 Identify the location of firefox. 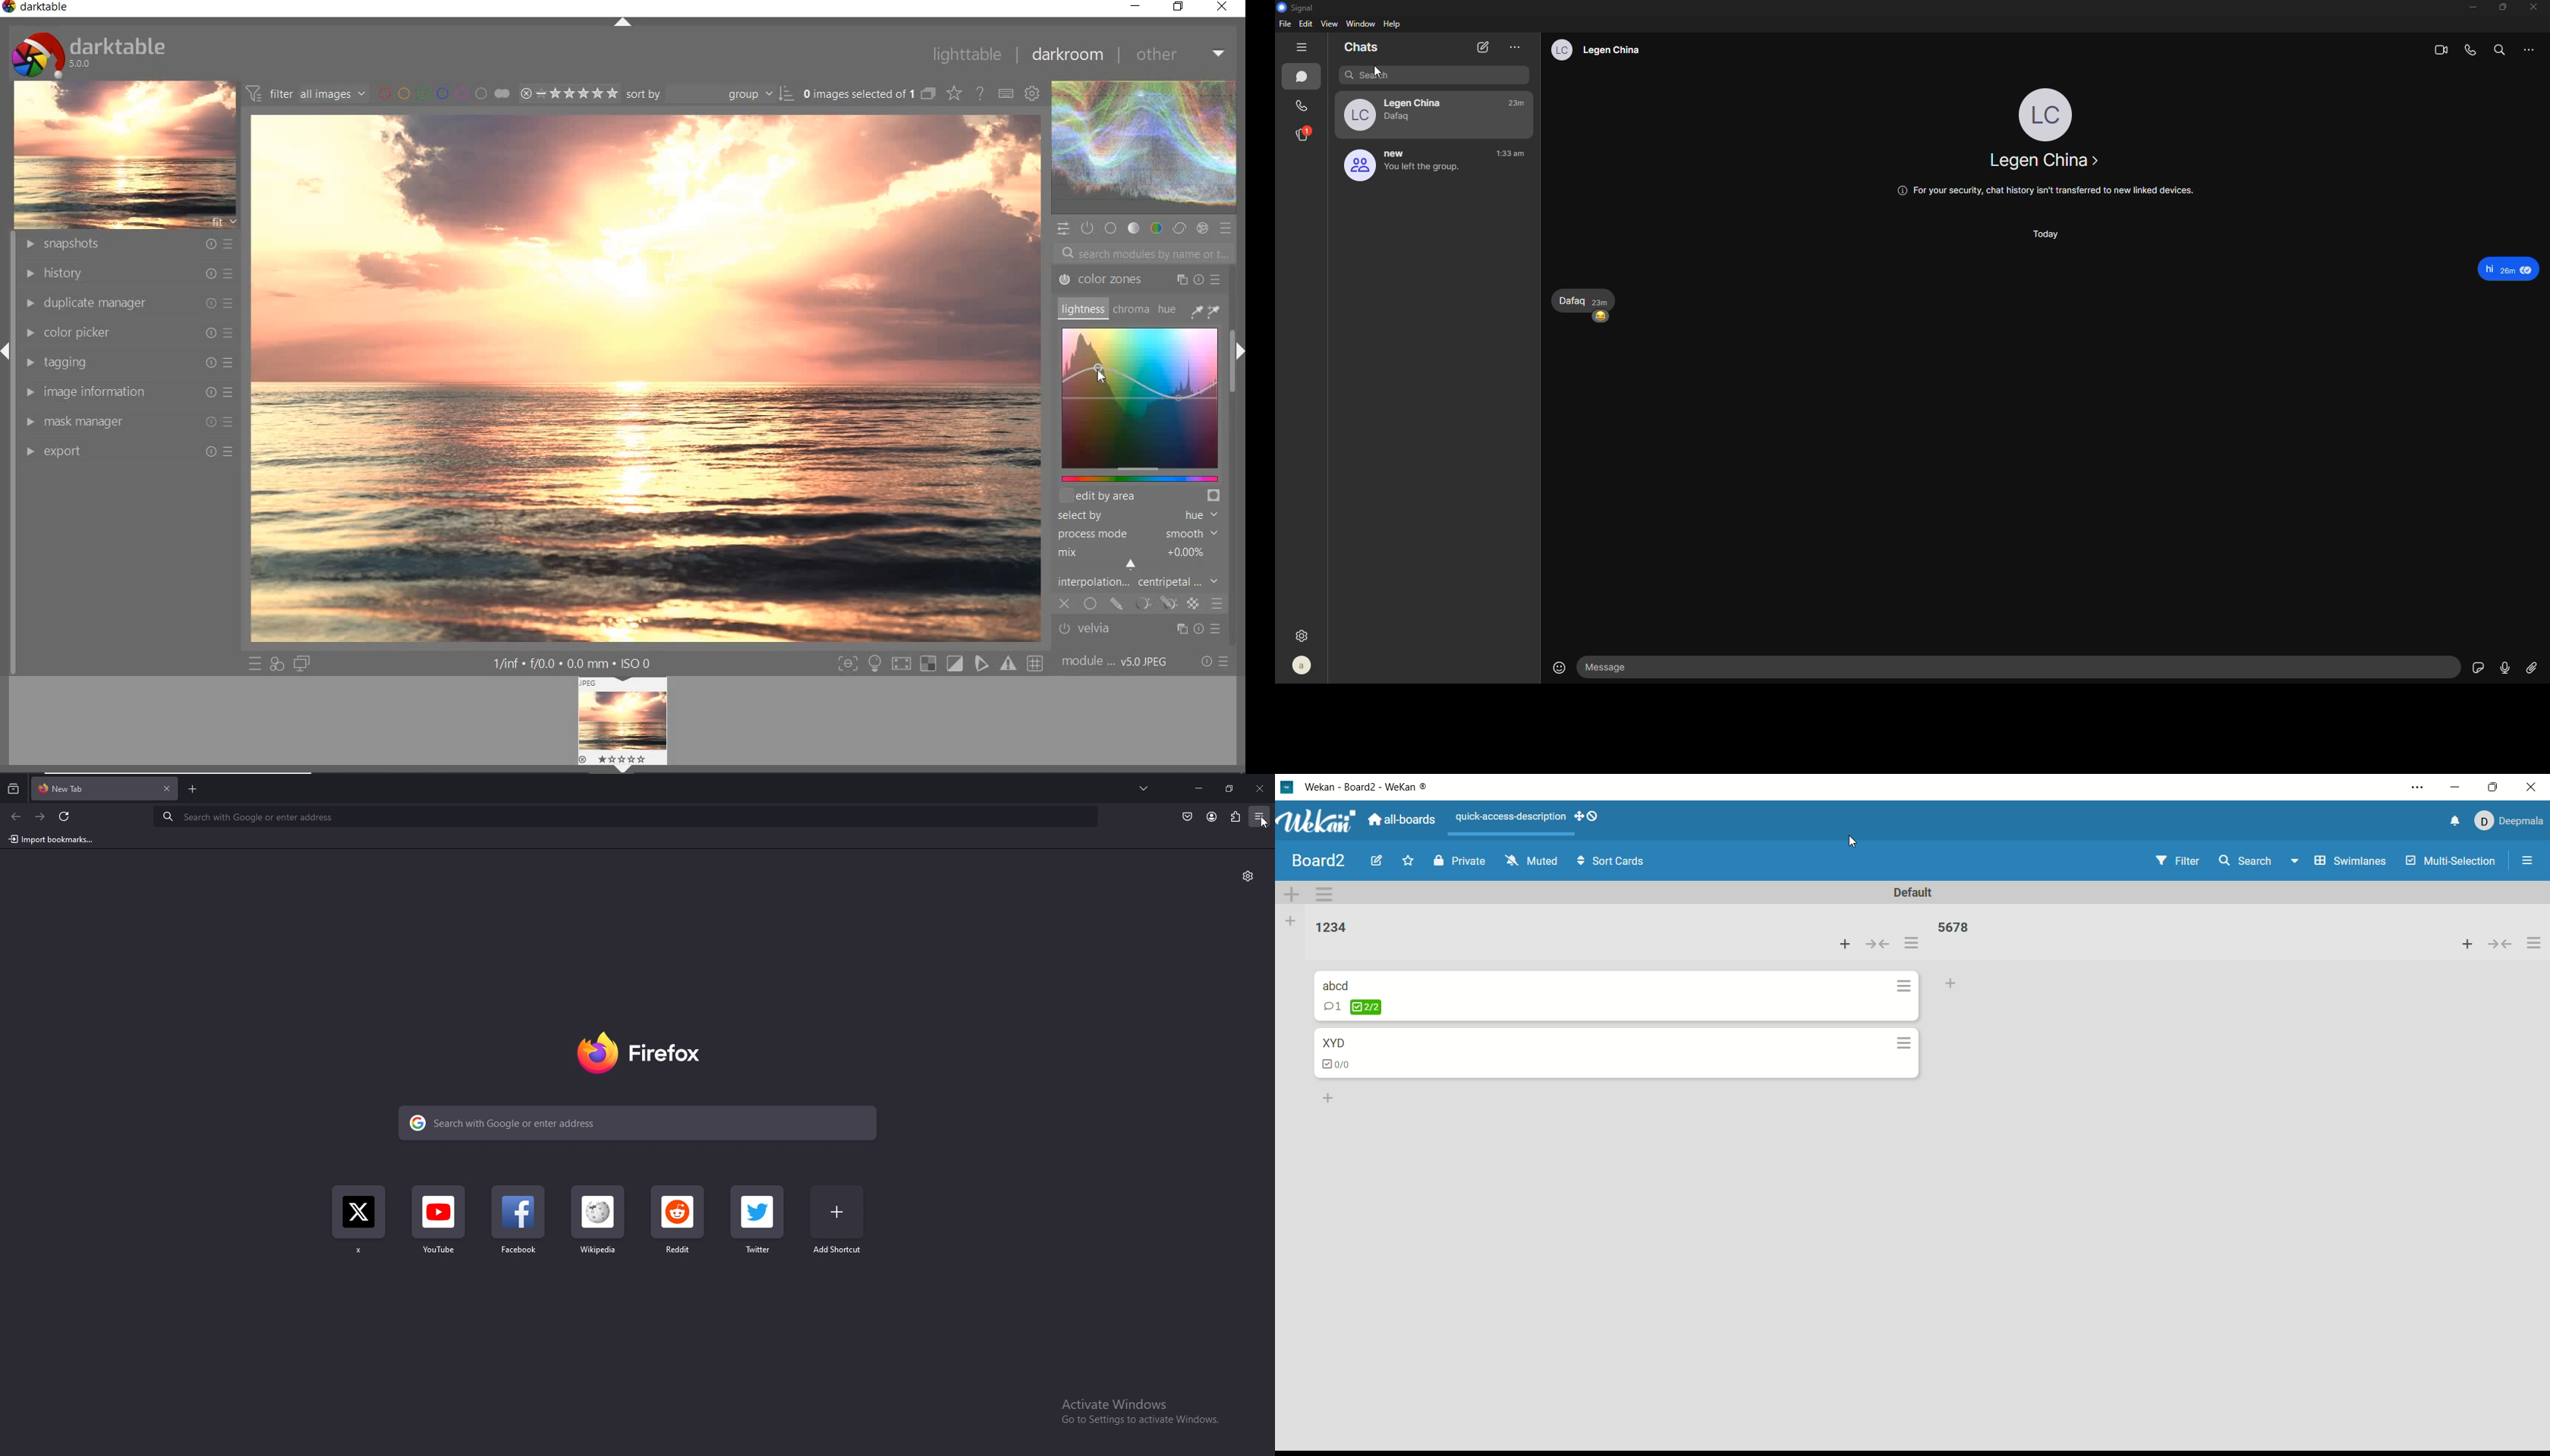
(643, 1053).